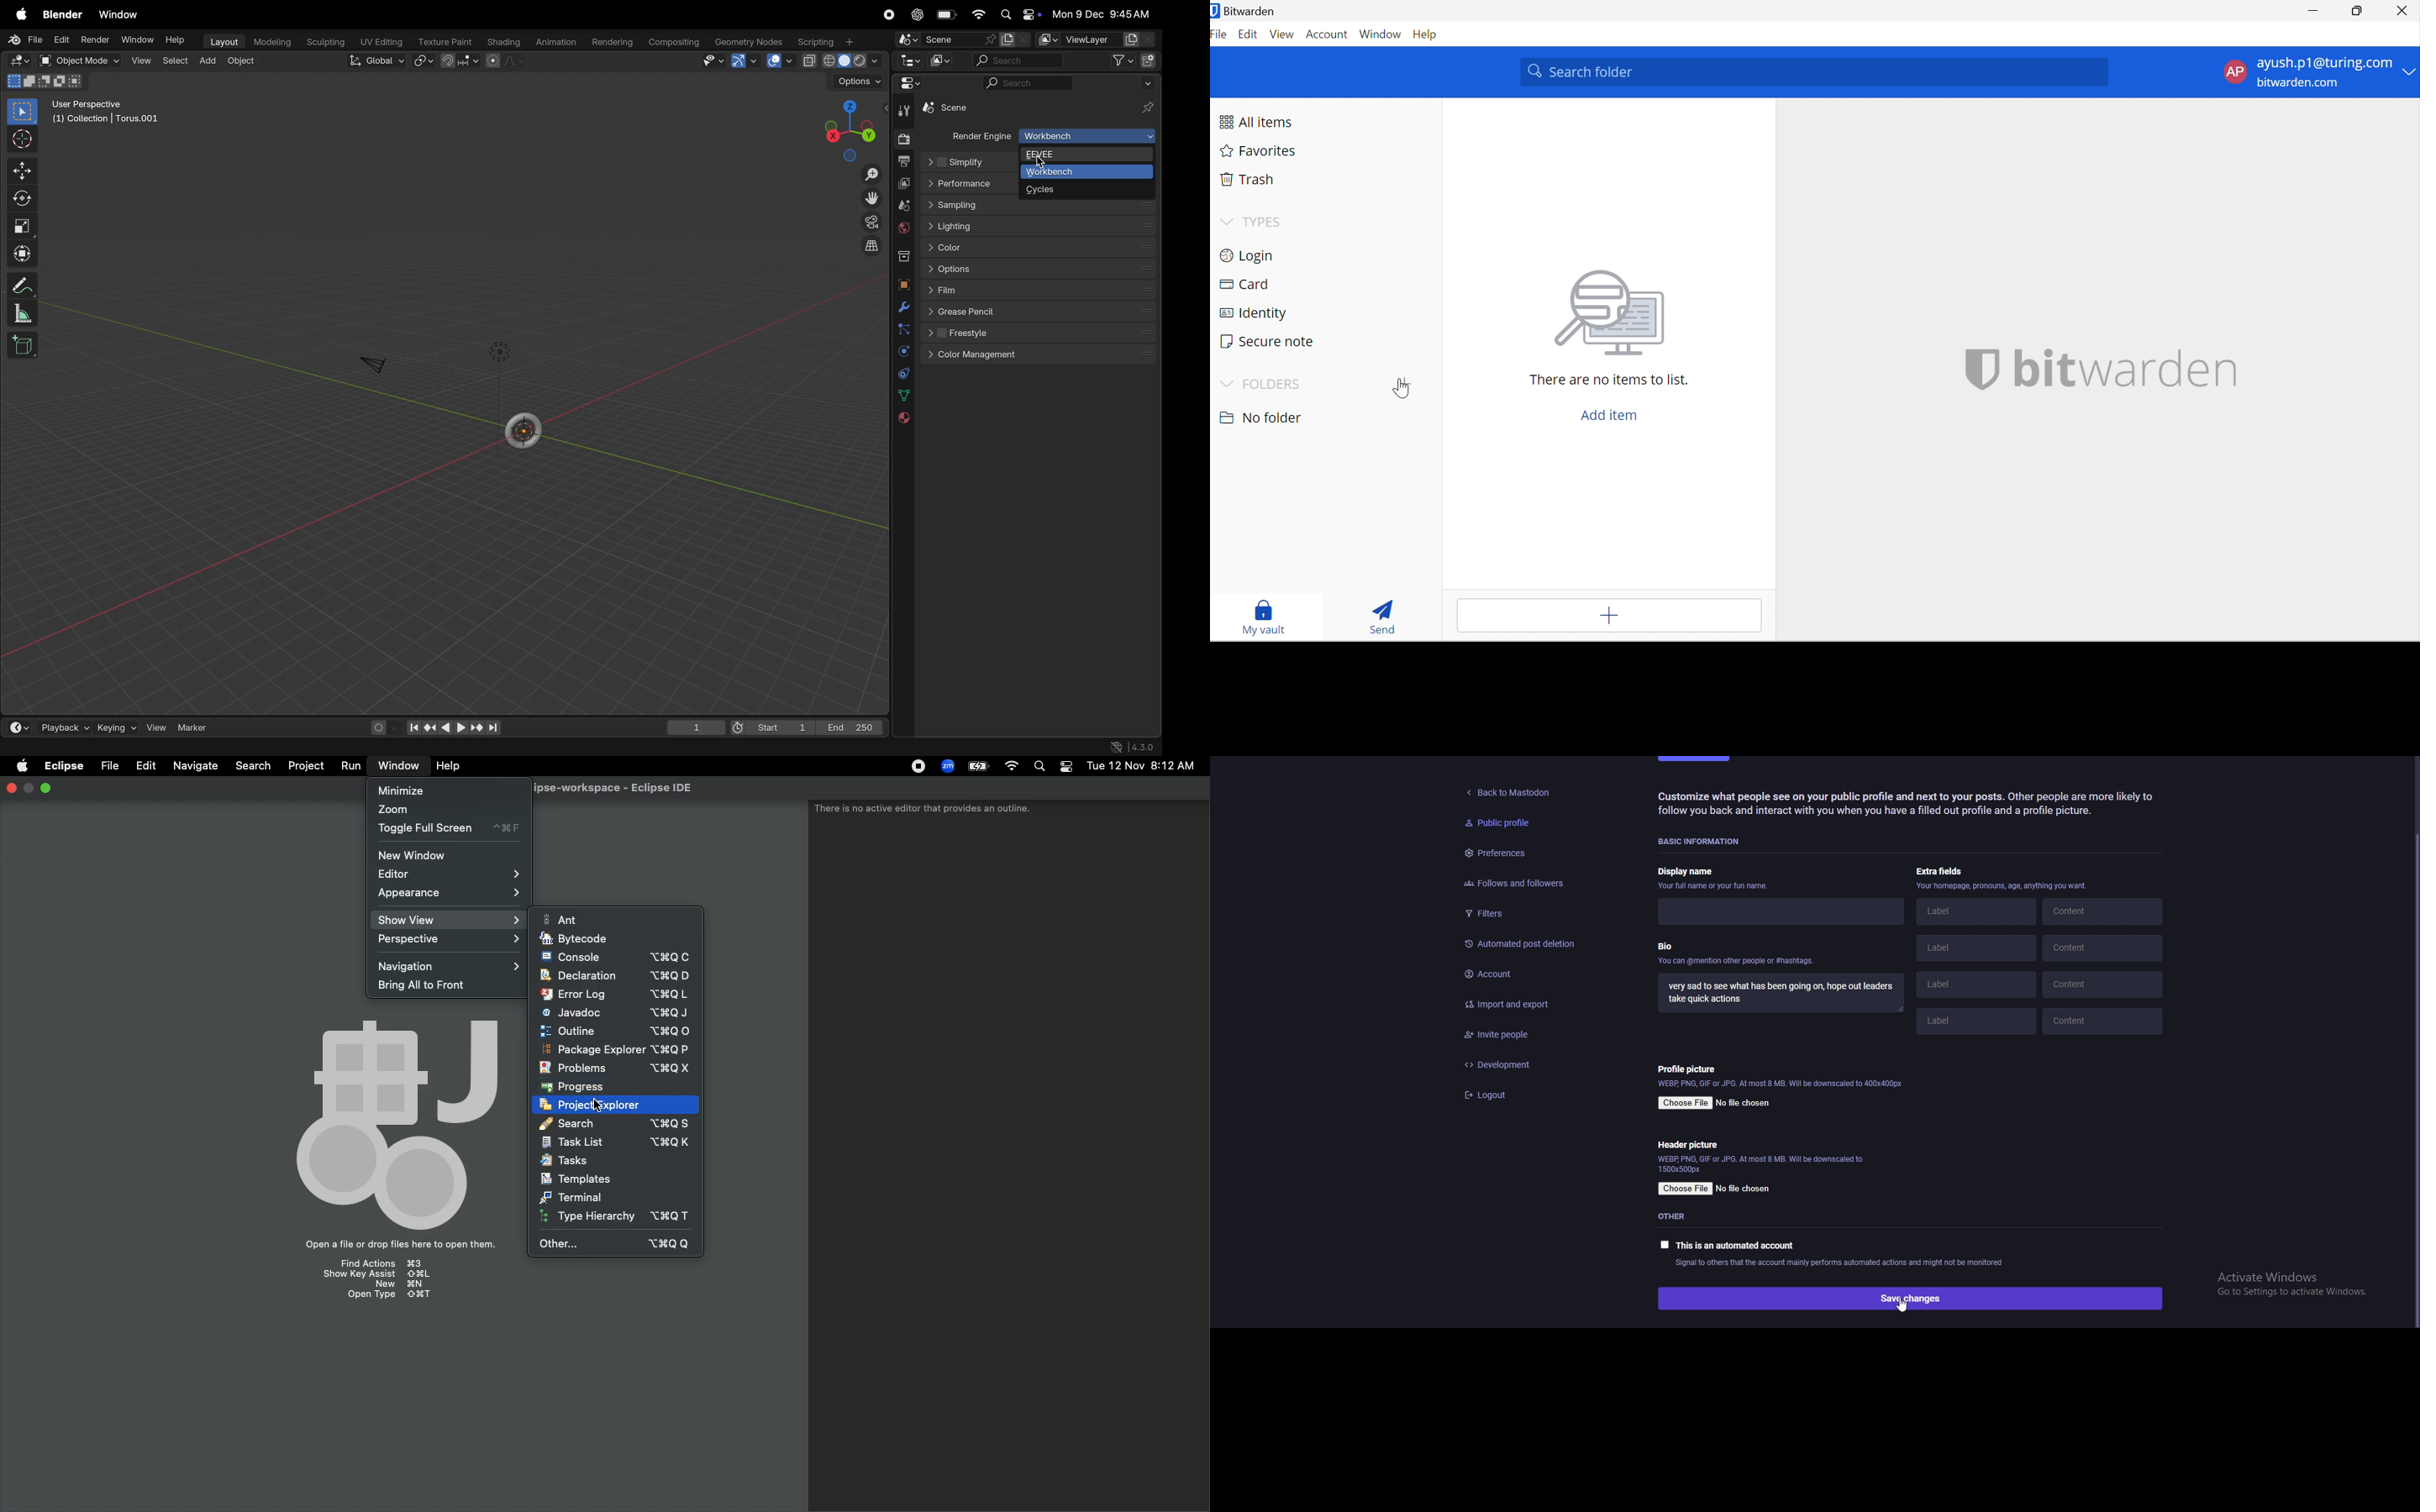  Describe the element at coordinates (2414, 1085) in the screenshot. I see `cursor` at that location.